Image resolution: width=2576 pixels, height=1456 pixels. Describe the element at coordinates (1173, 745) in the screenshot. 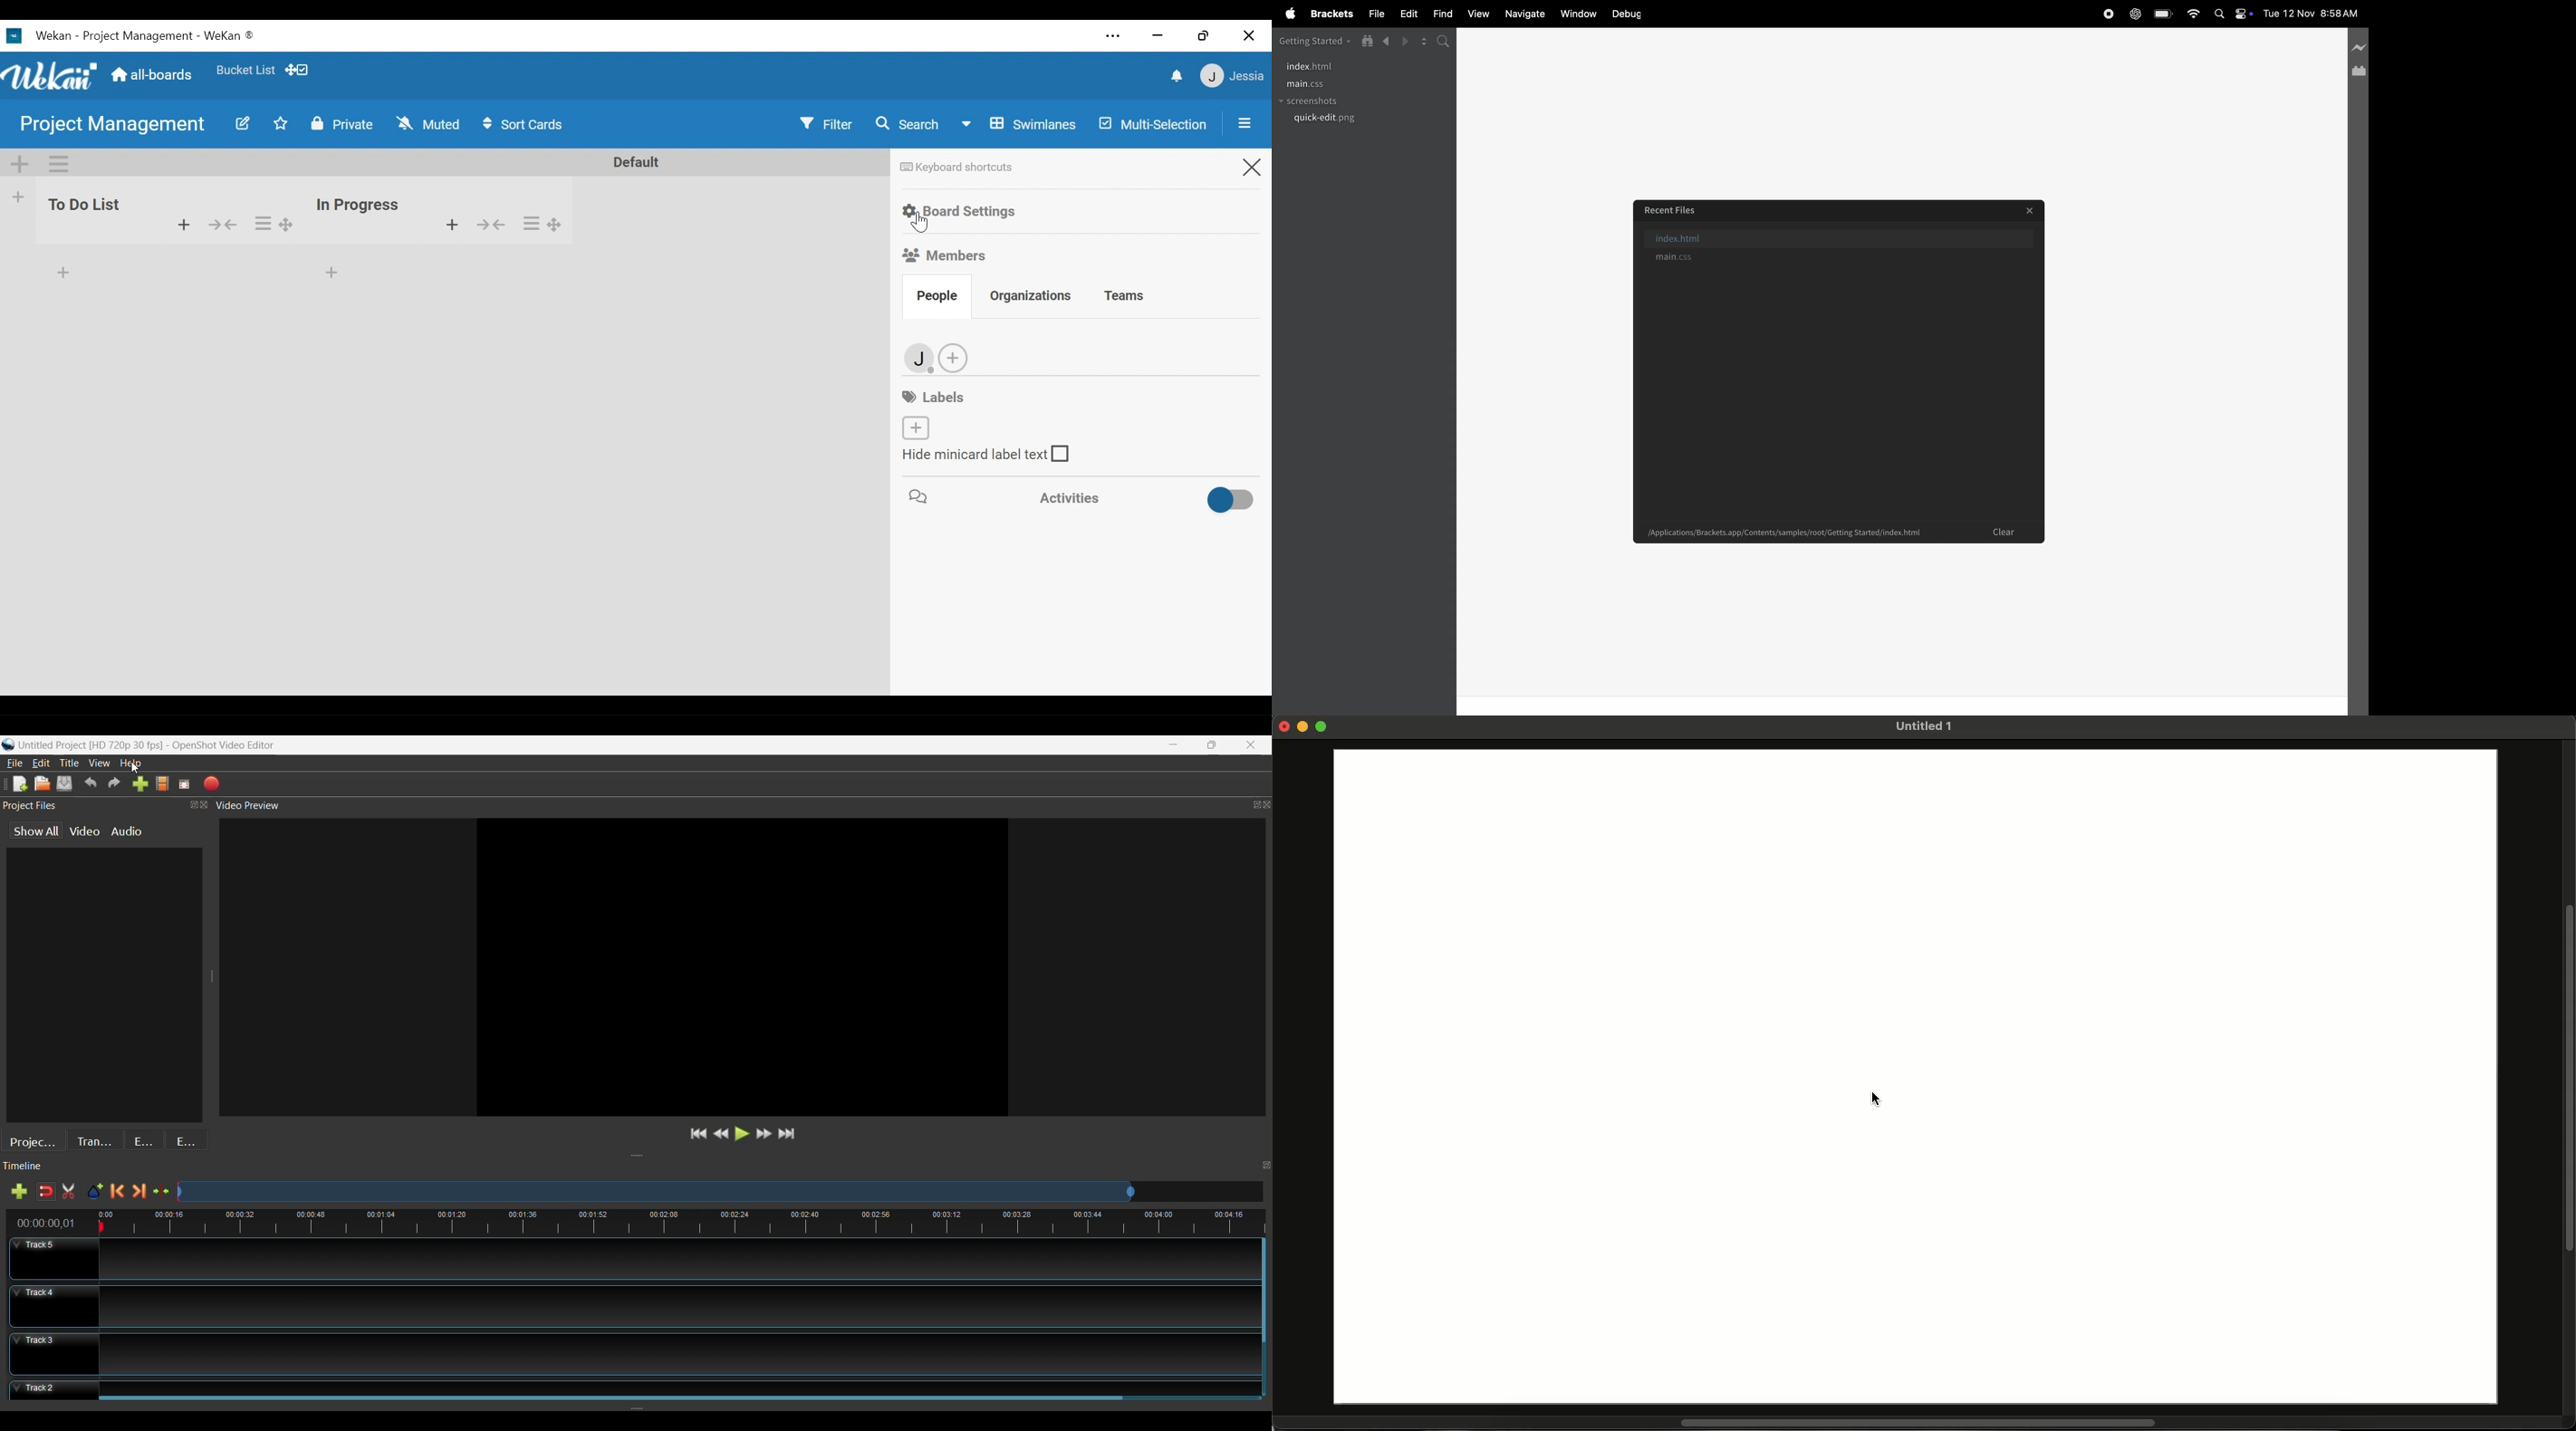

I see `minimize` at that location.